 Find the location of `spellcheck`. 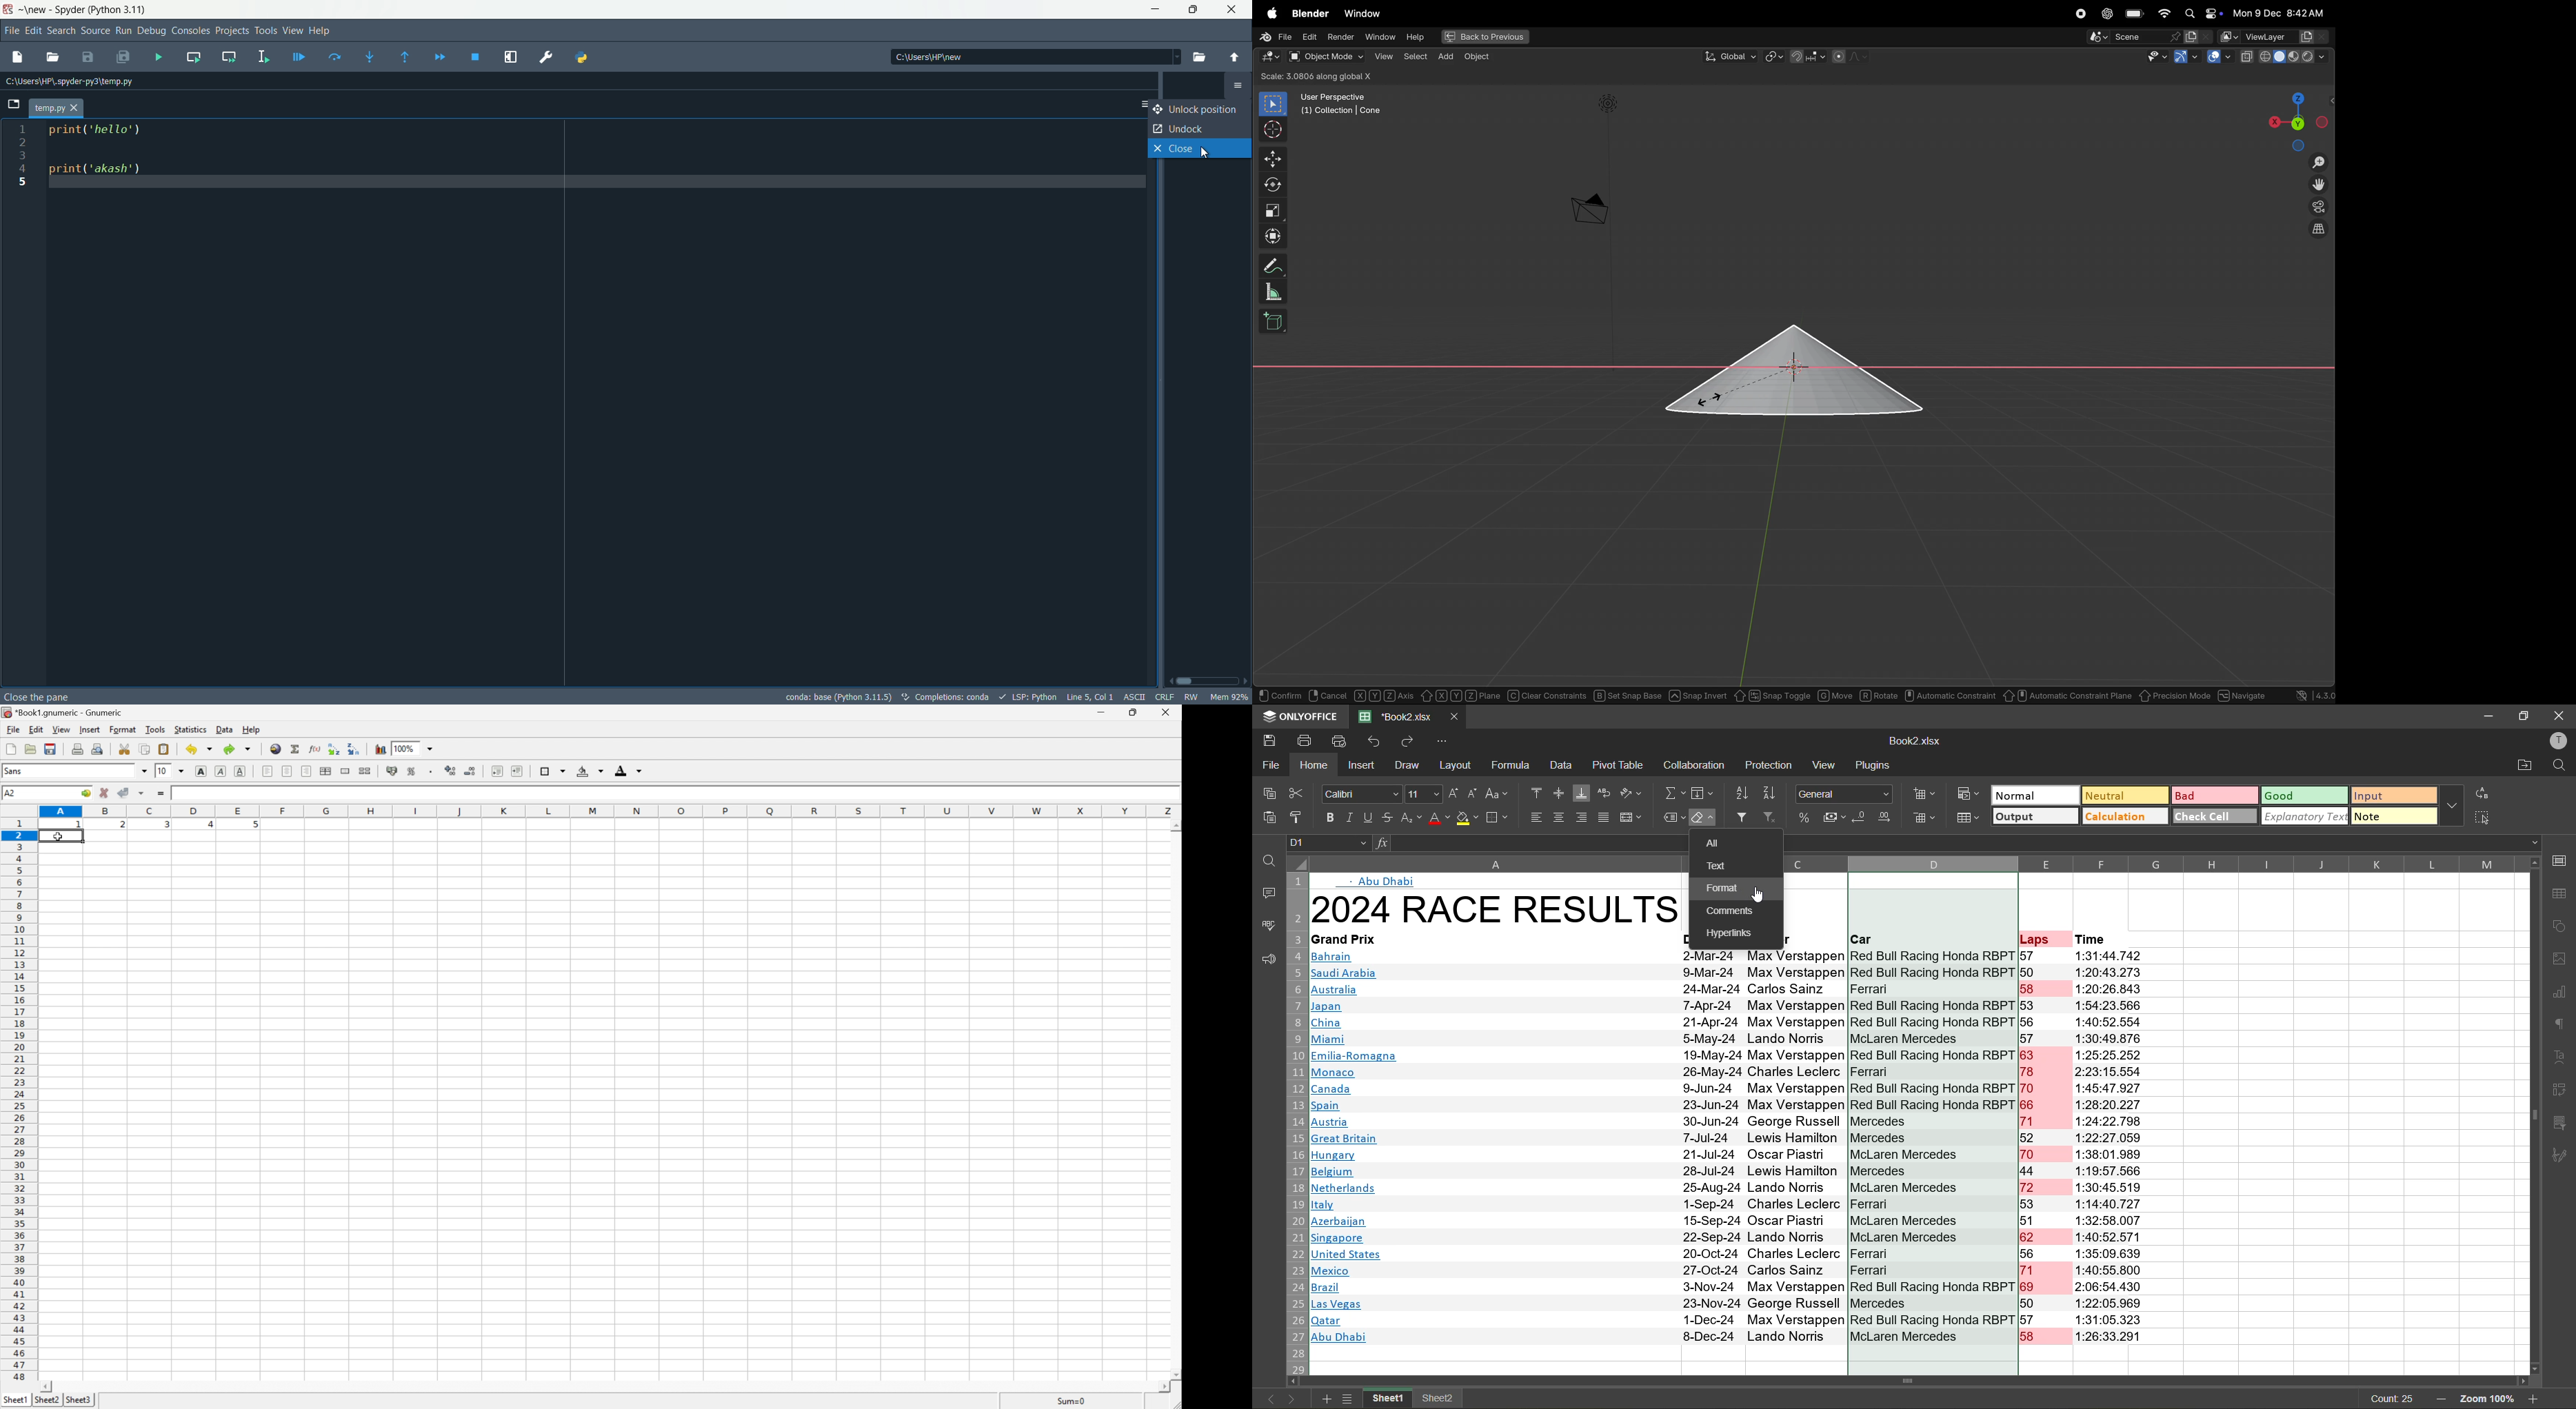

spellcheck is located at coordinates (1268, 925).